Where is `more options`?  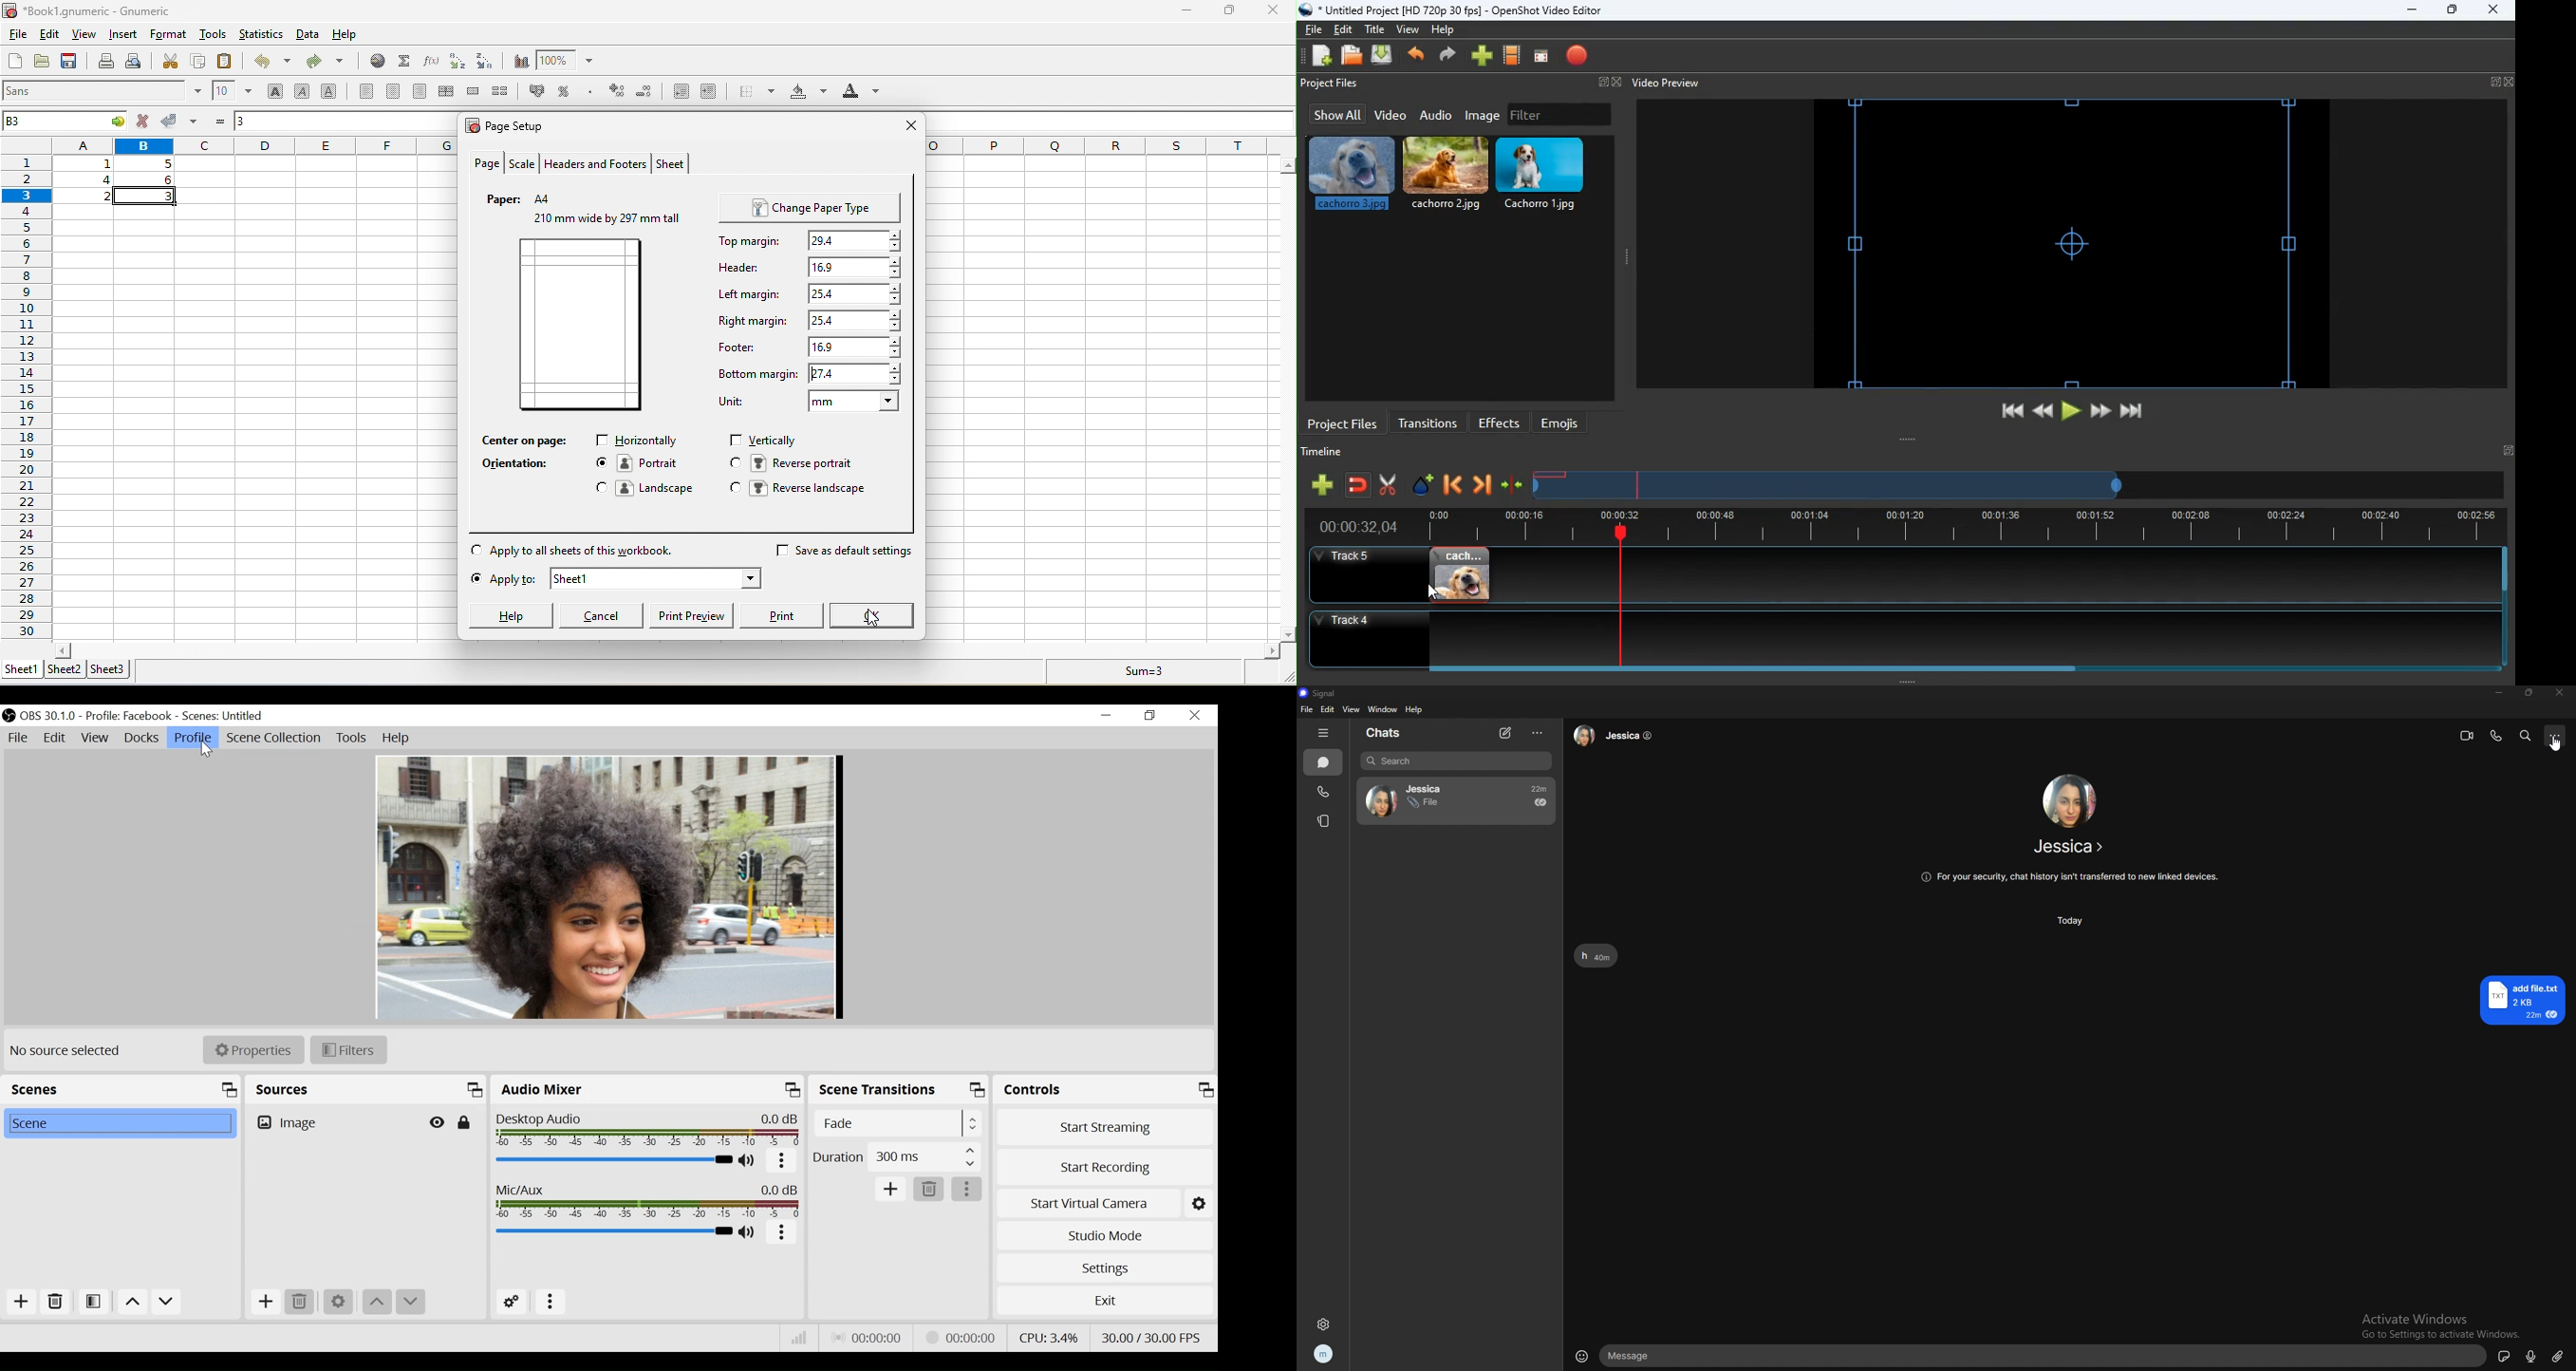 more options is located at coordinates (782, 1234).